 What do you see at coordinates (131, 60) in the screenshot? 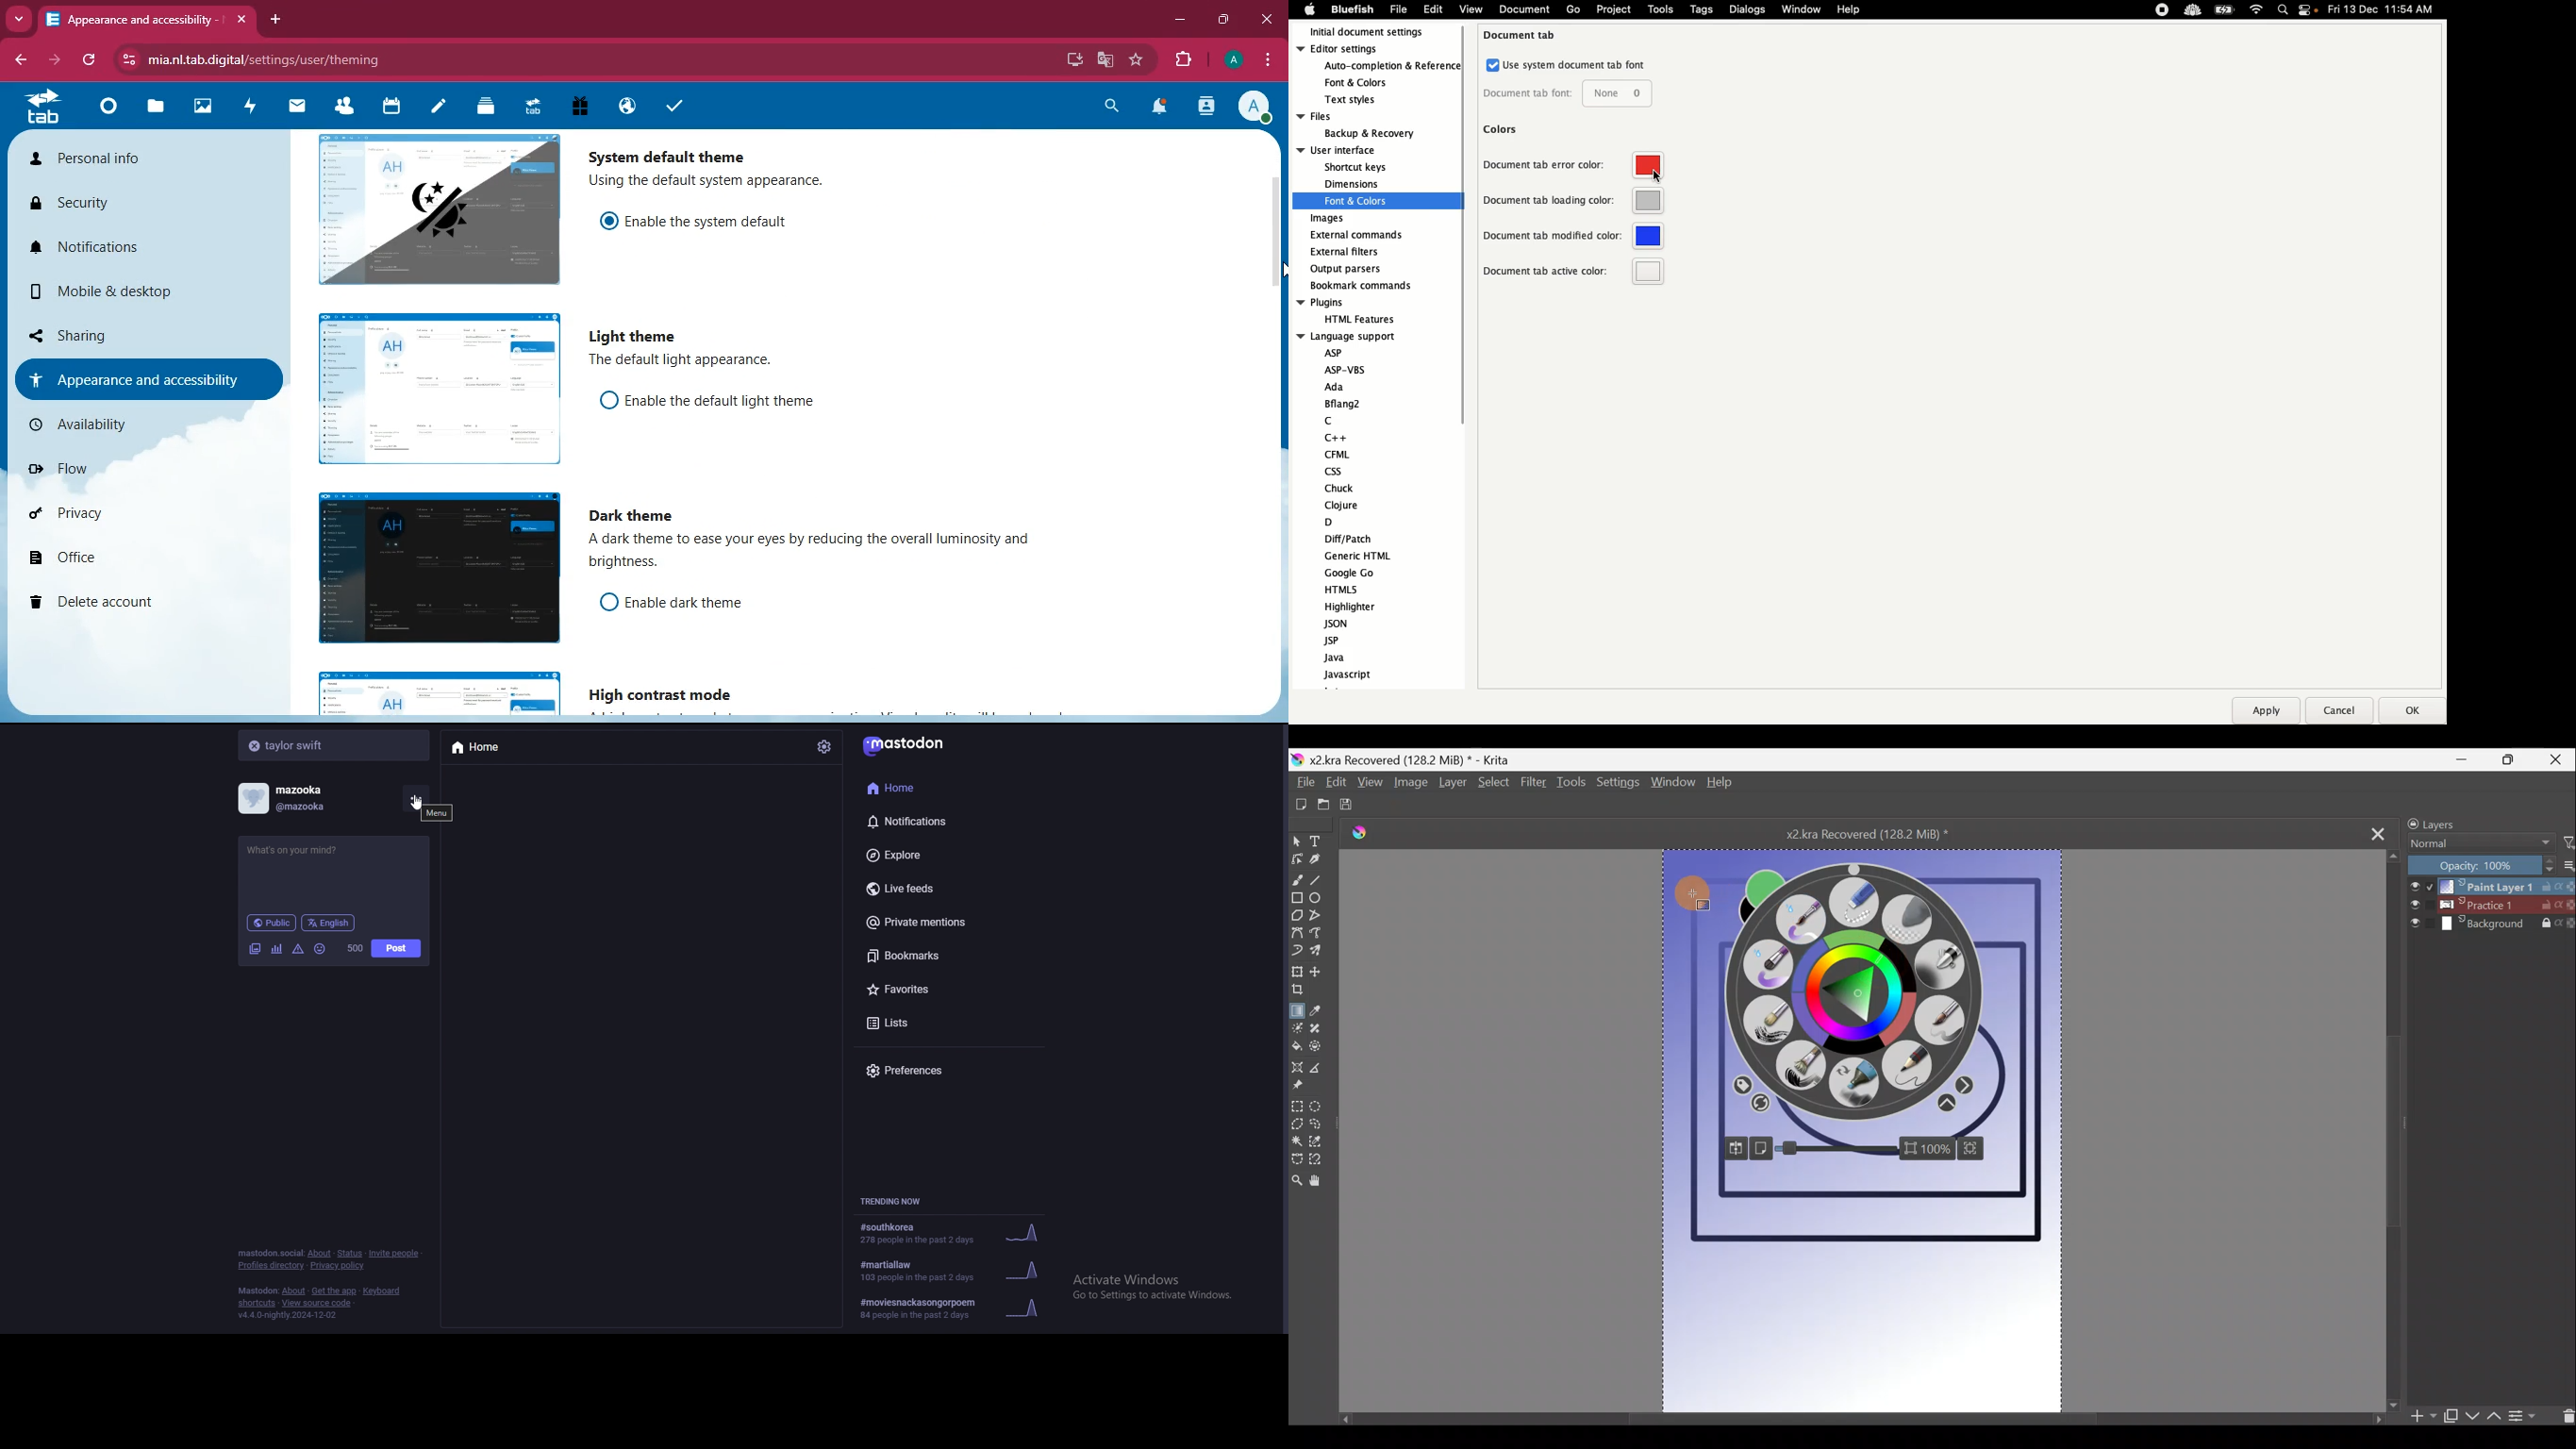
I see `view site information` at bounding box center [131, 60].